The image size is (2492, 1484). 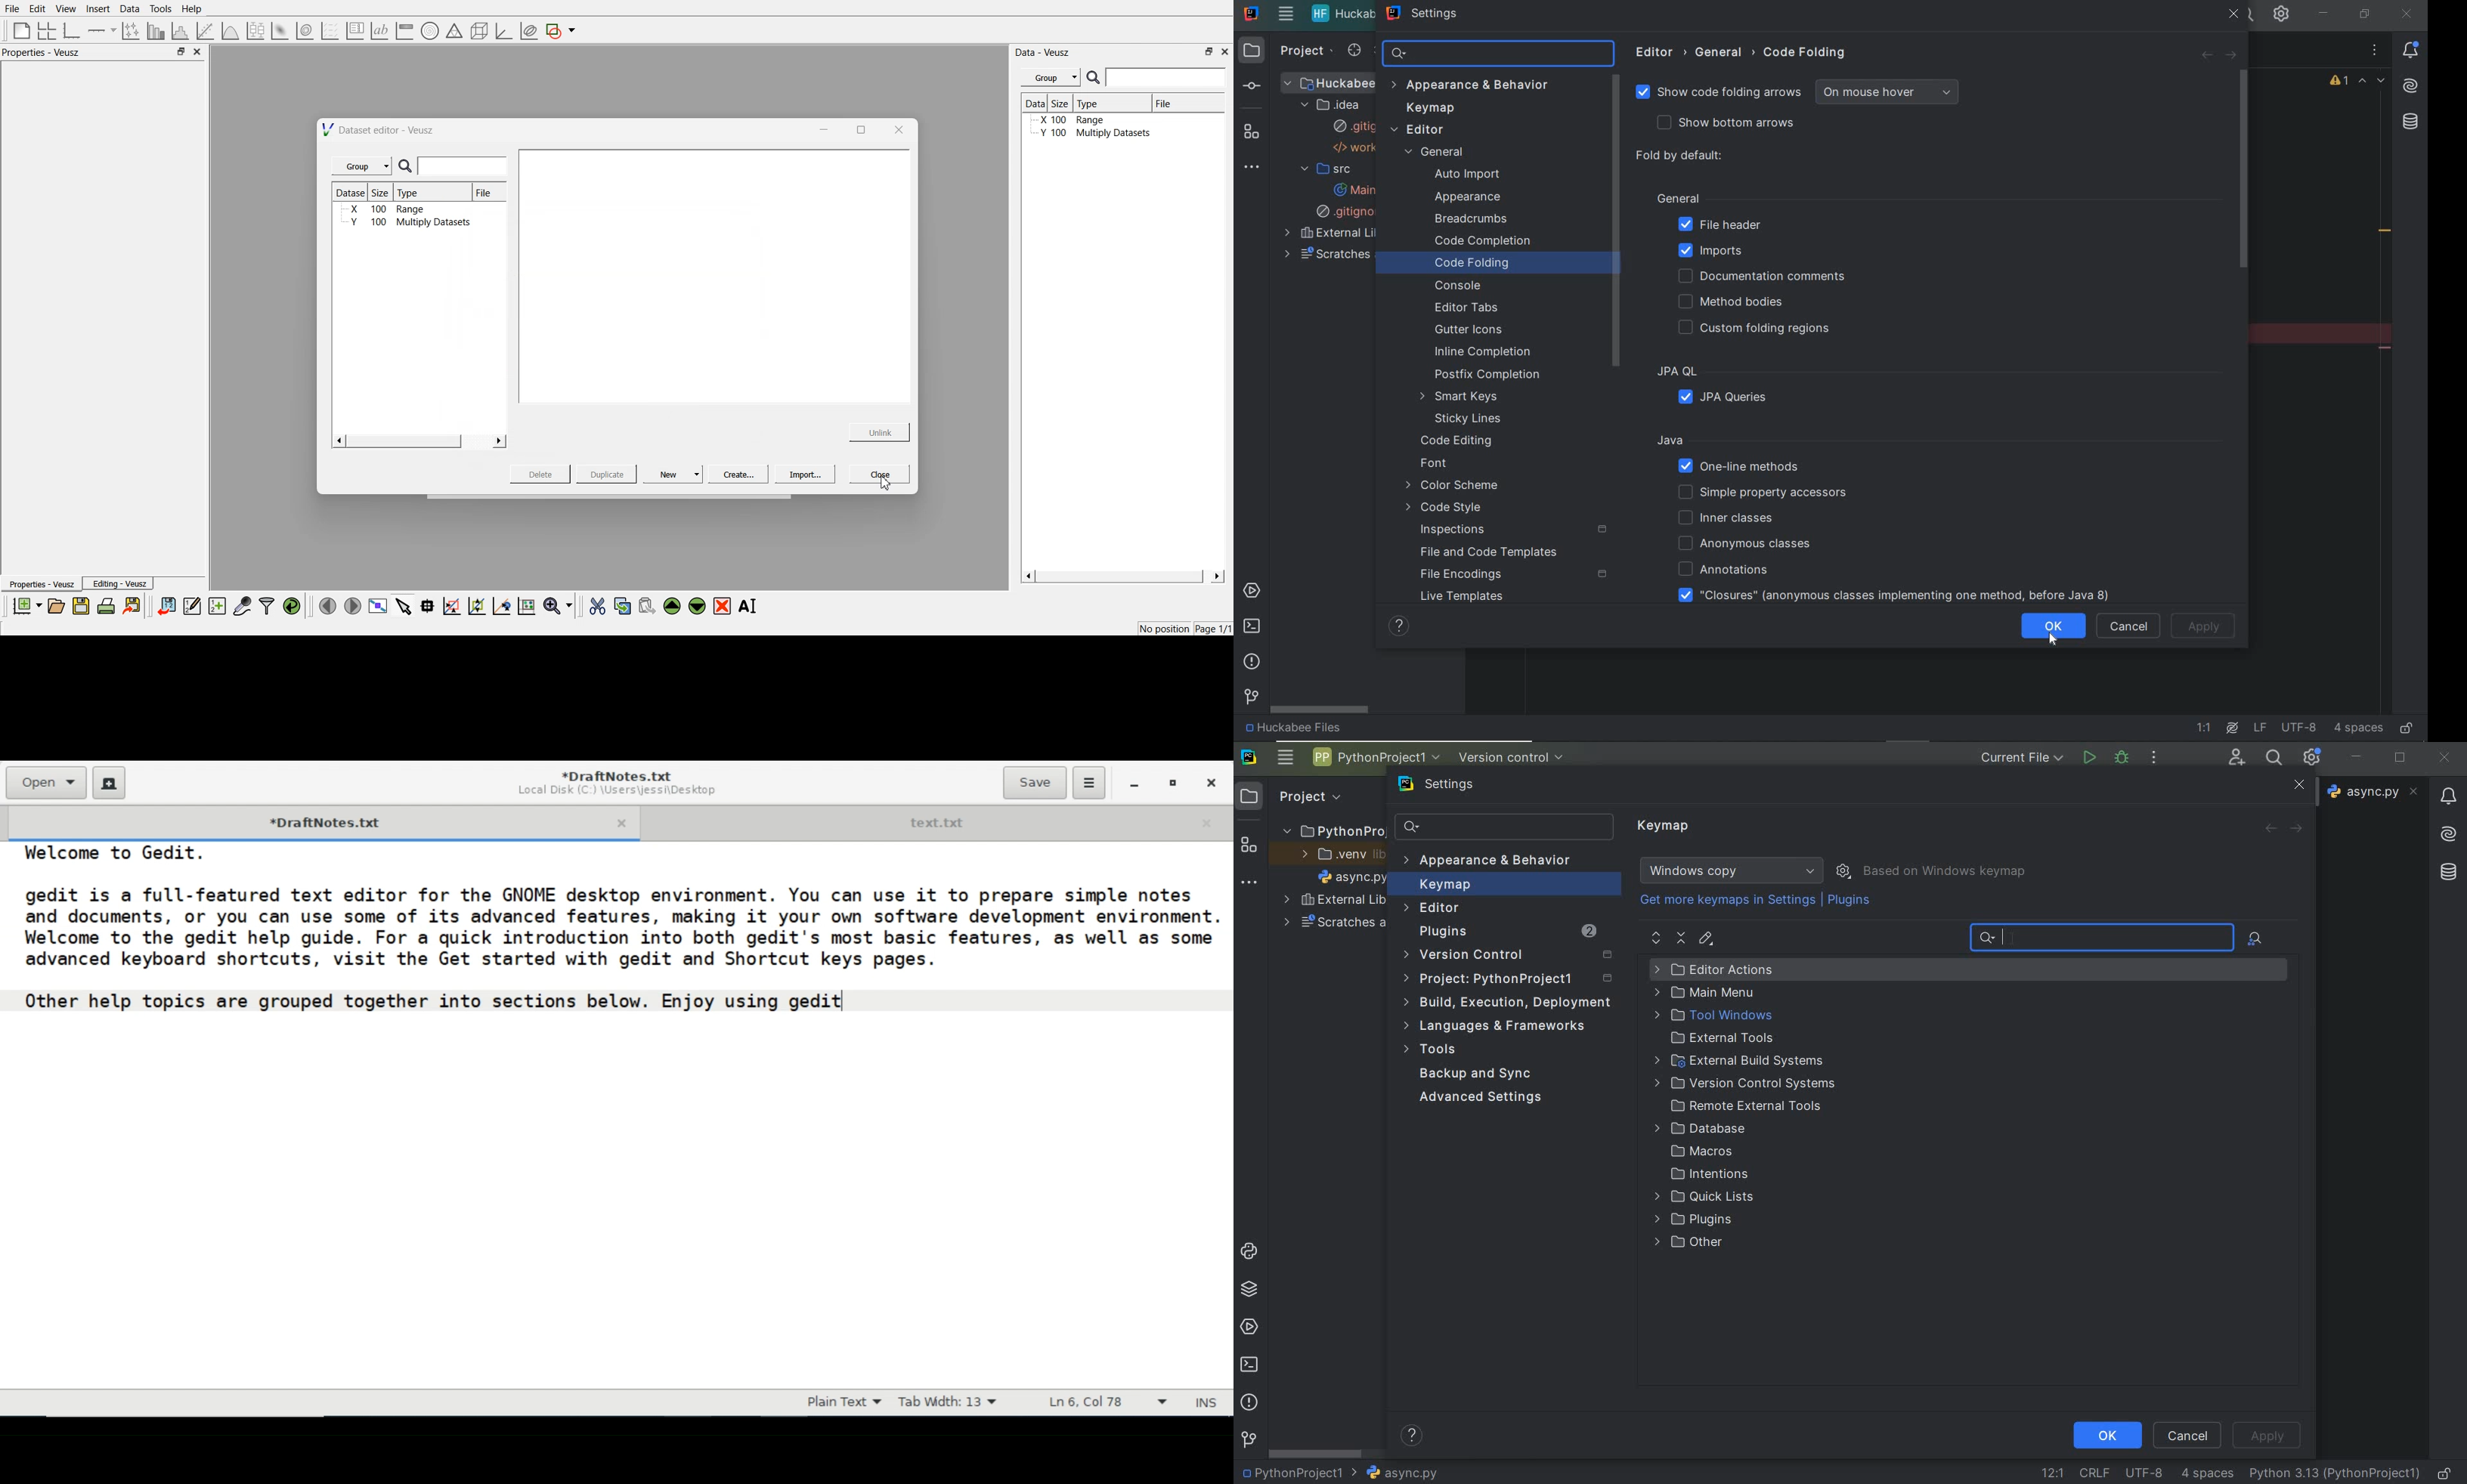 I want to click on File, so click(x=488, y=192).